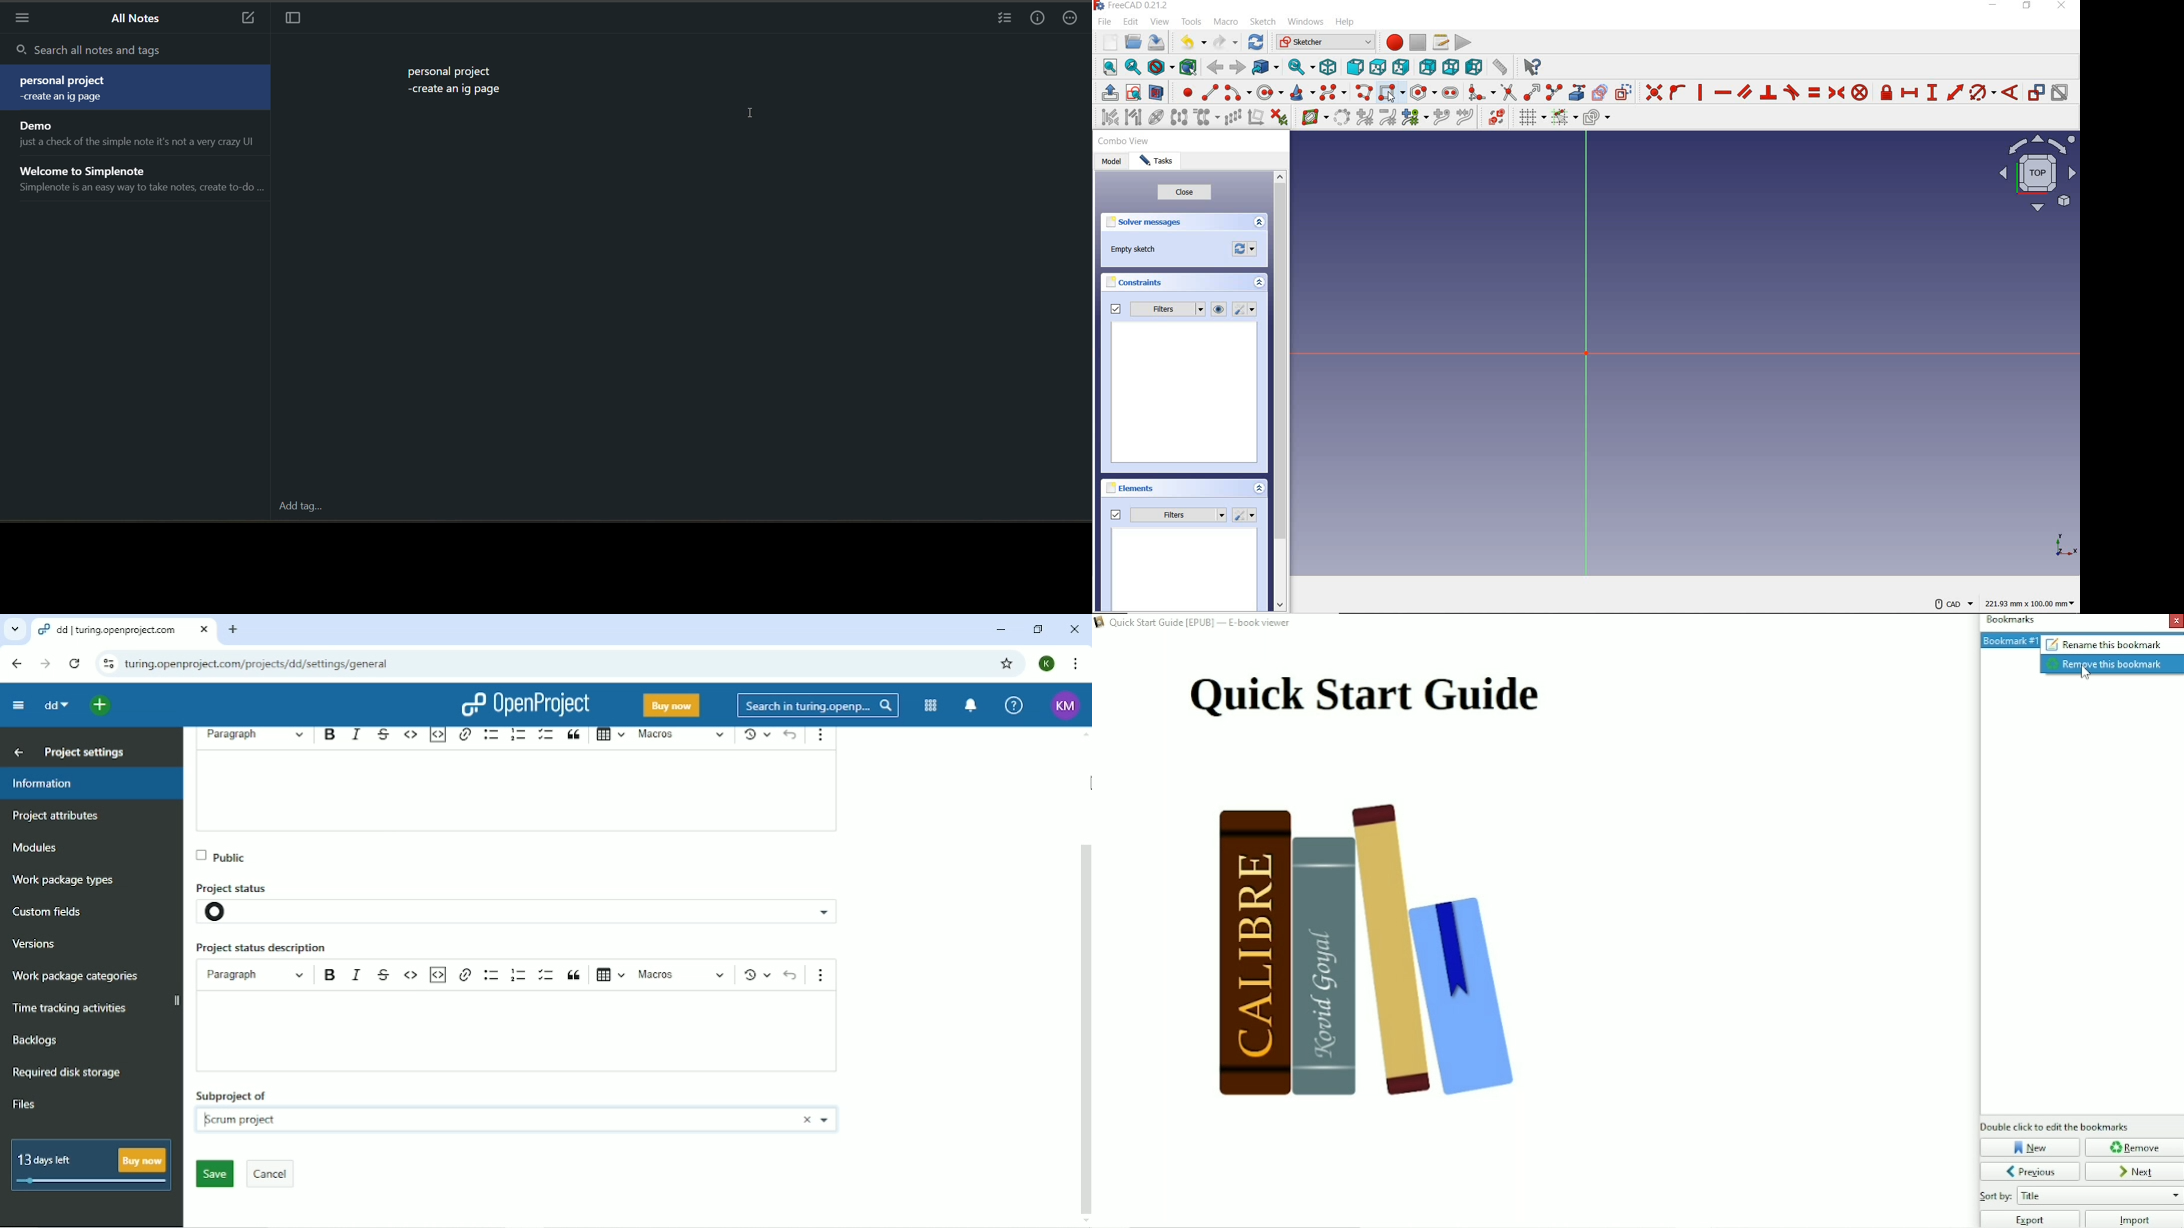 This screenshot has width=2184, height=1232. What do you see at coordinates (1180, 118) in the screenshot?
I see `symmetry` at bounding box center [1180, 118].